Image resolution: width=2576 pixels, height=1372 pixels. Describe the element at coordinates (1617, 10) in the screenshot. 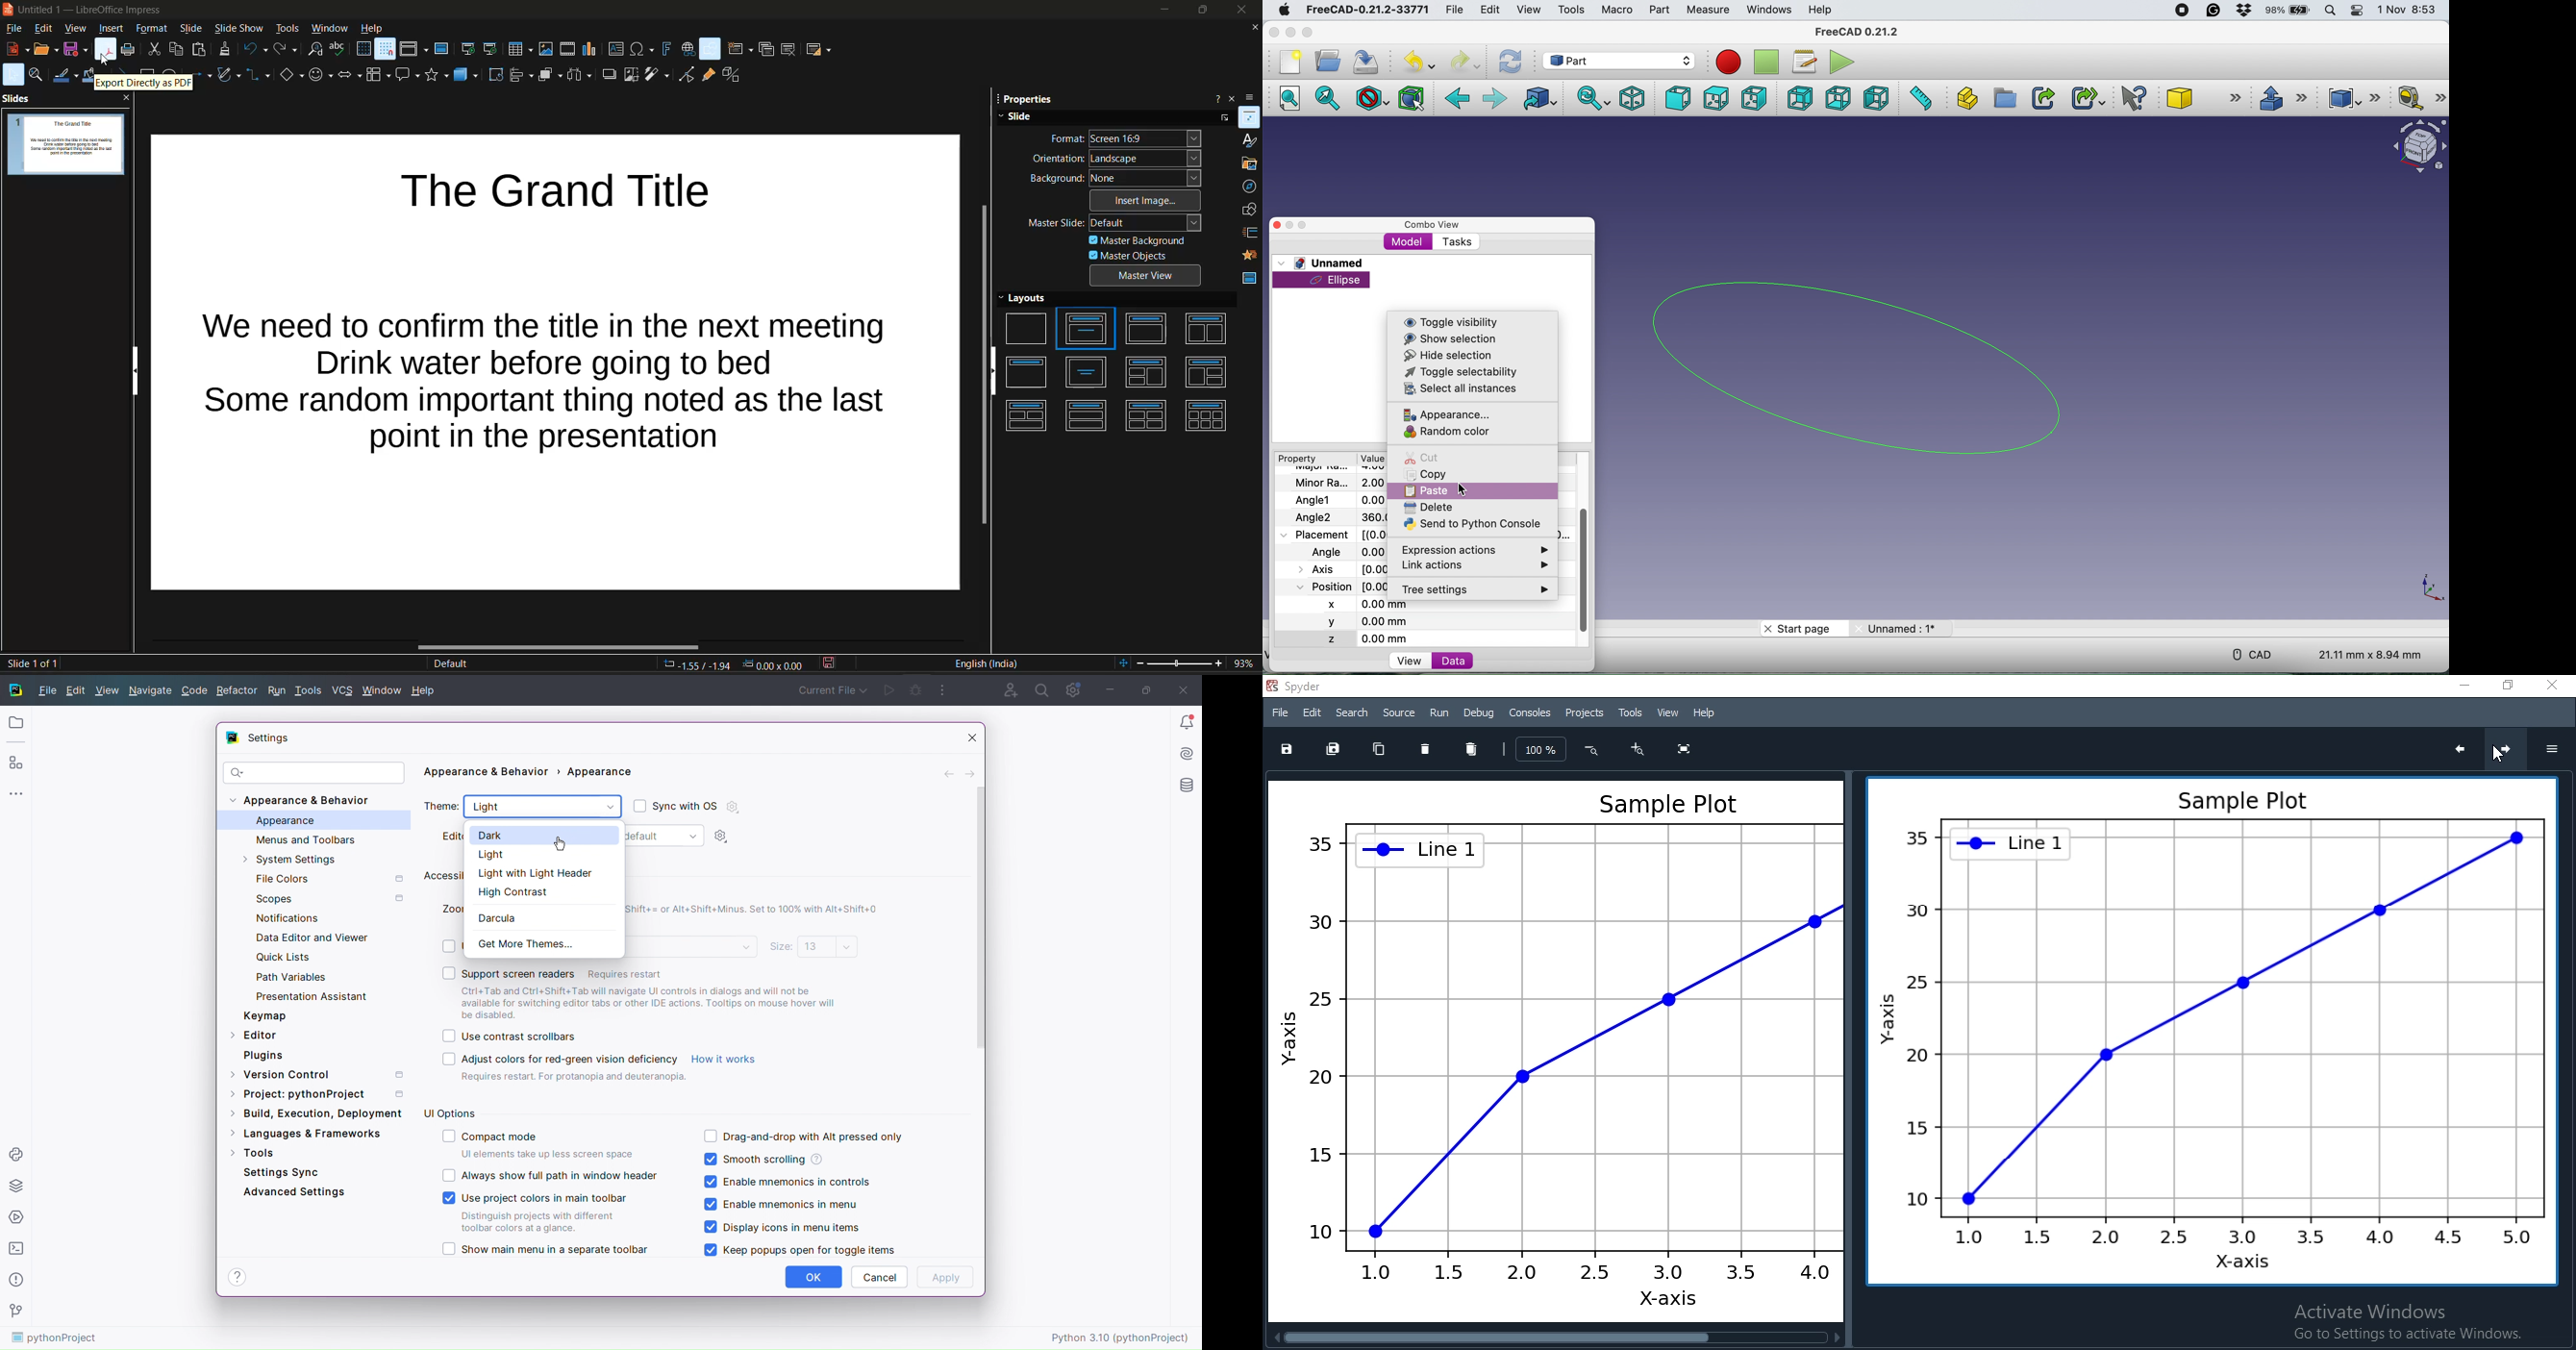

I see `macro` at that location.